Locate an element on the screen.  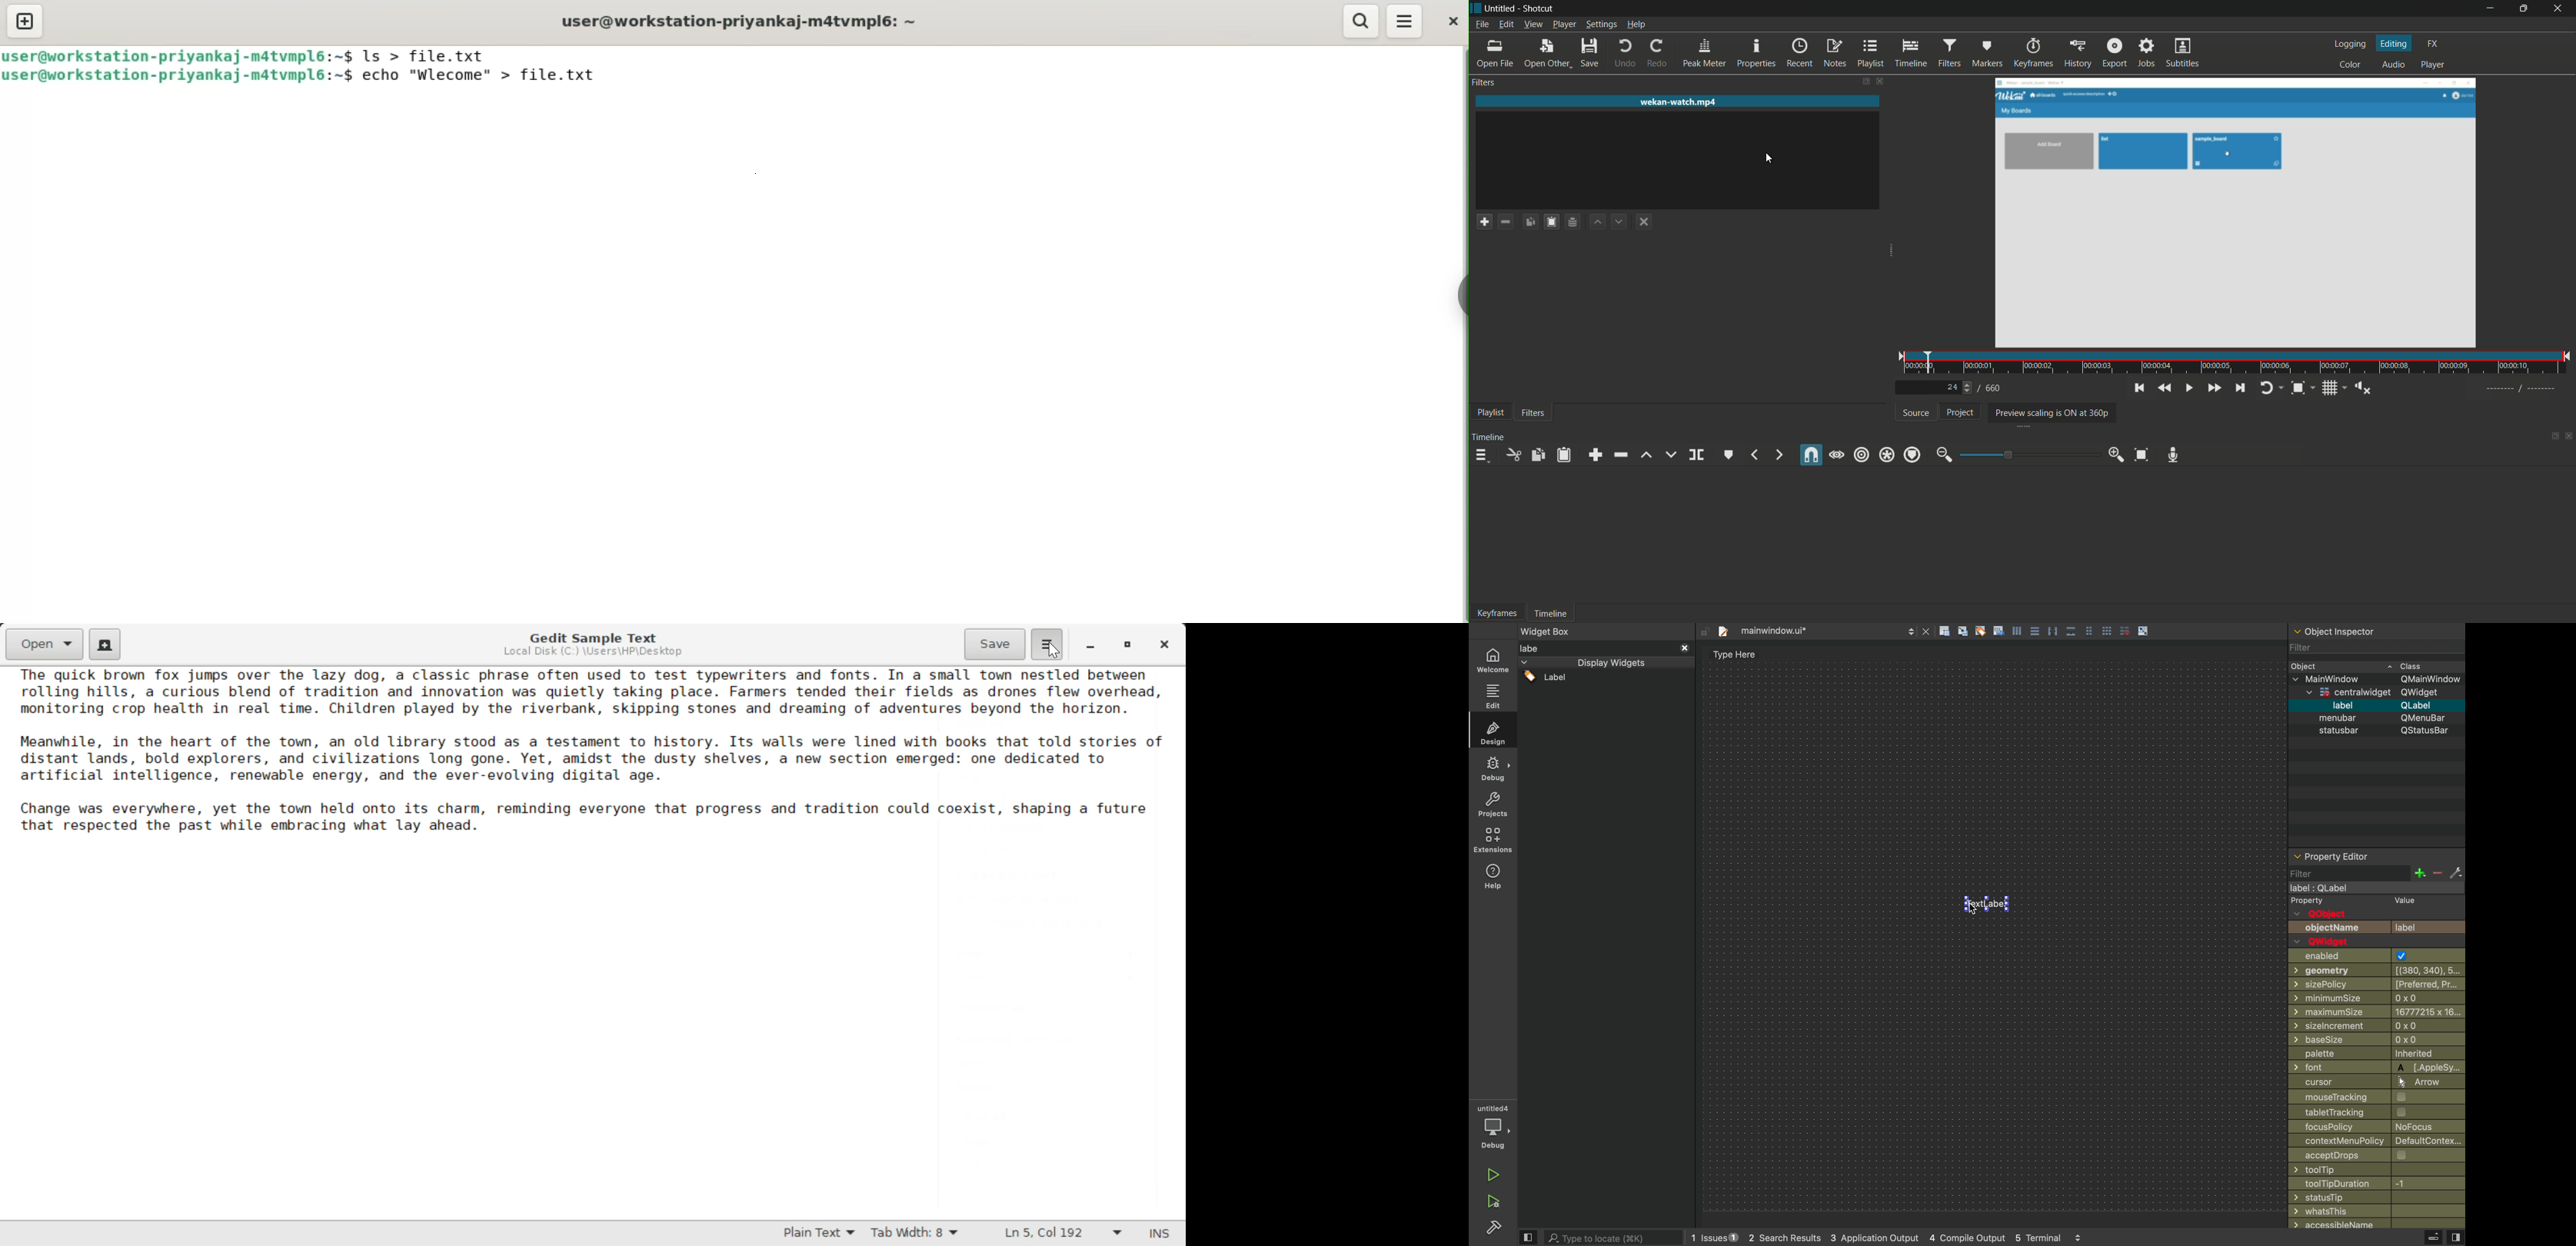
ripple is located at coordinates (1860, 455).